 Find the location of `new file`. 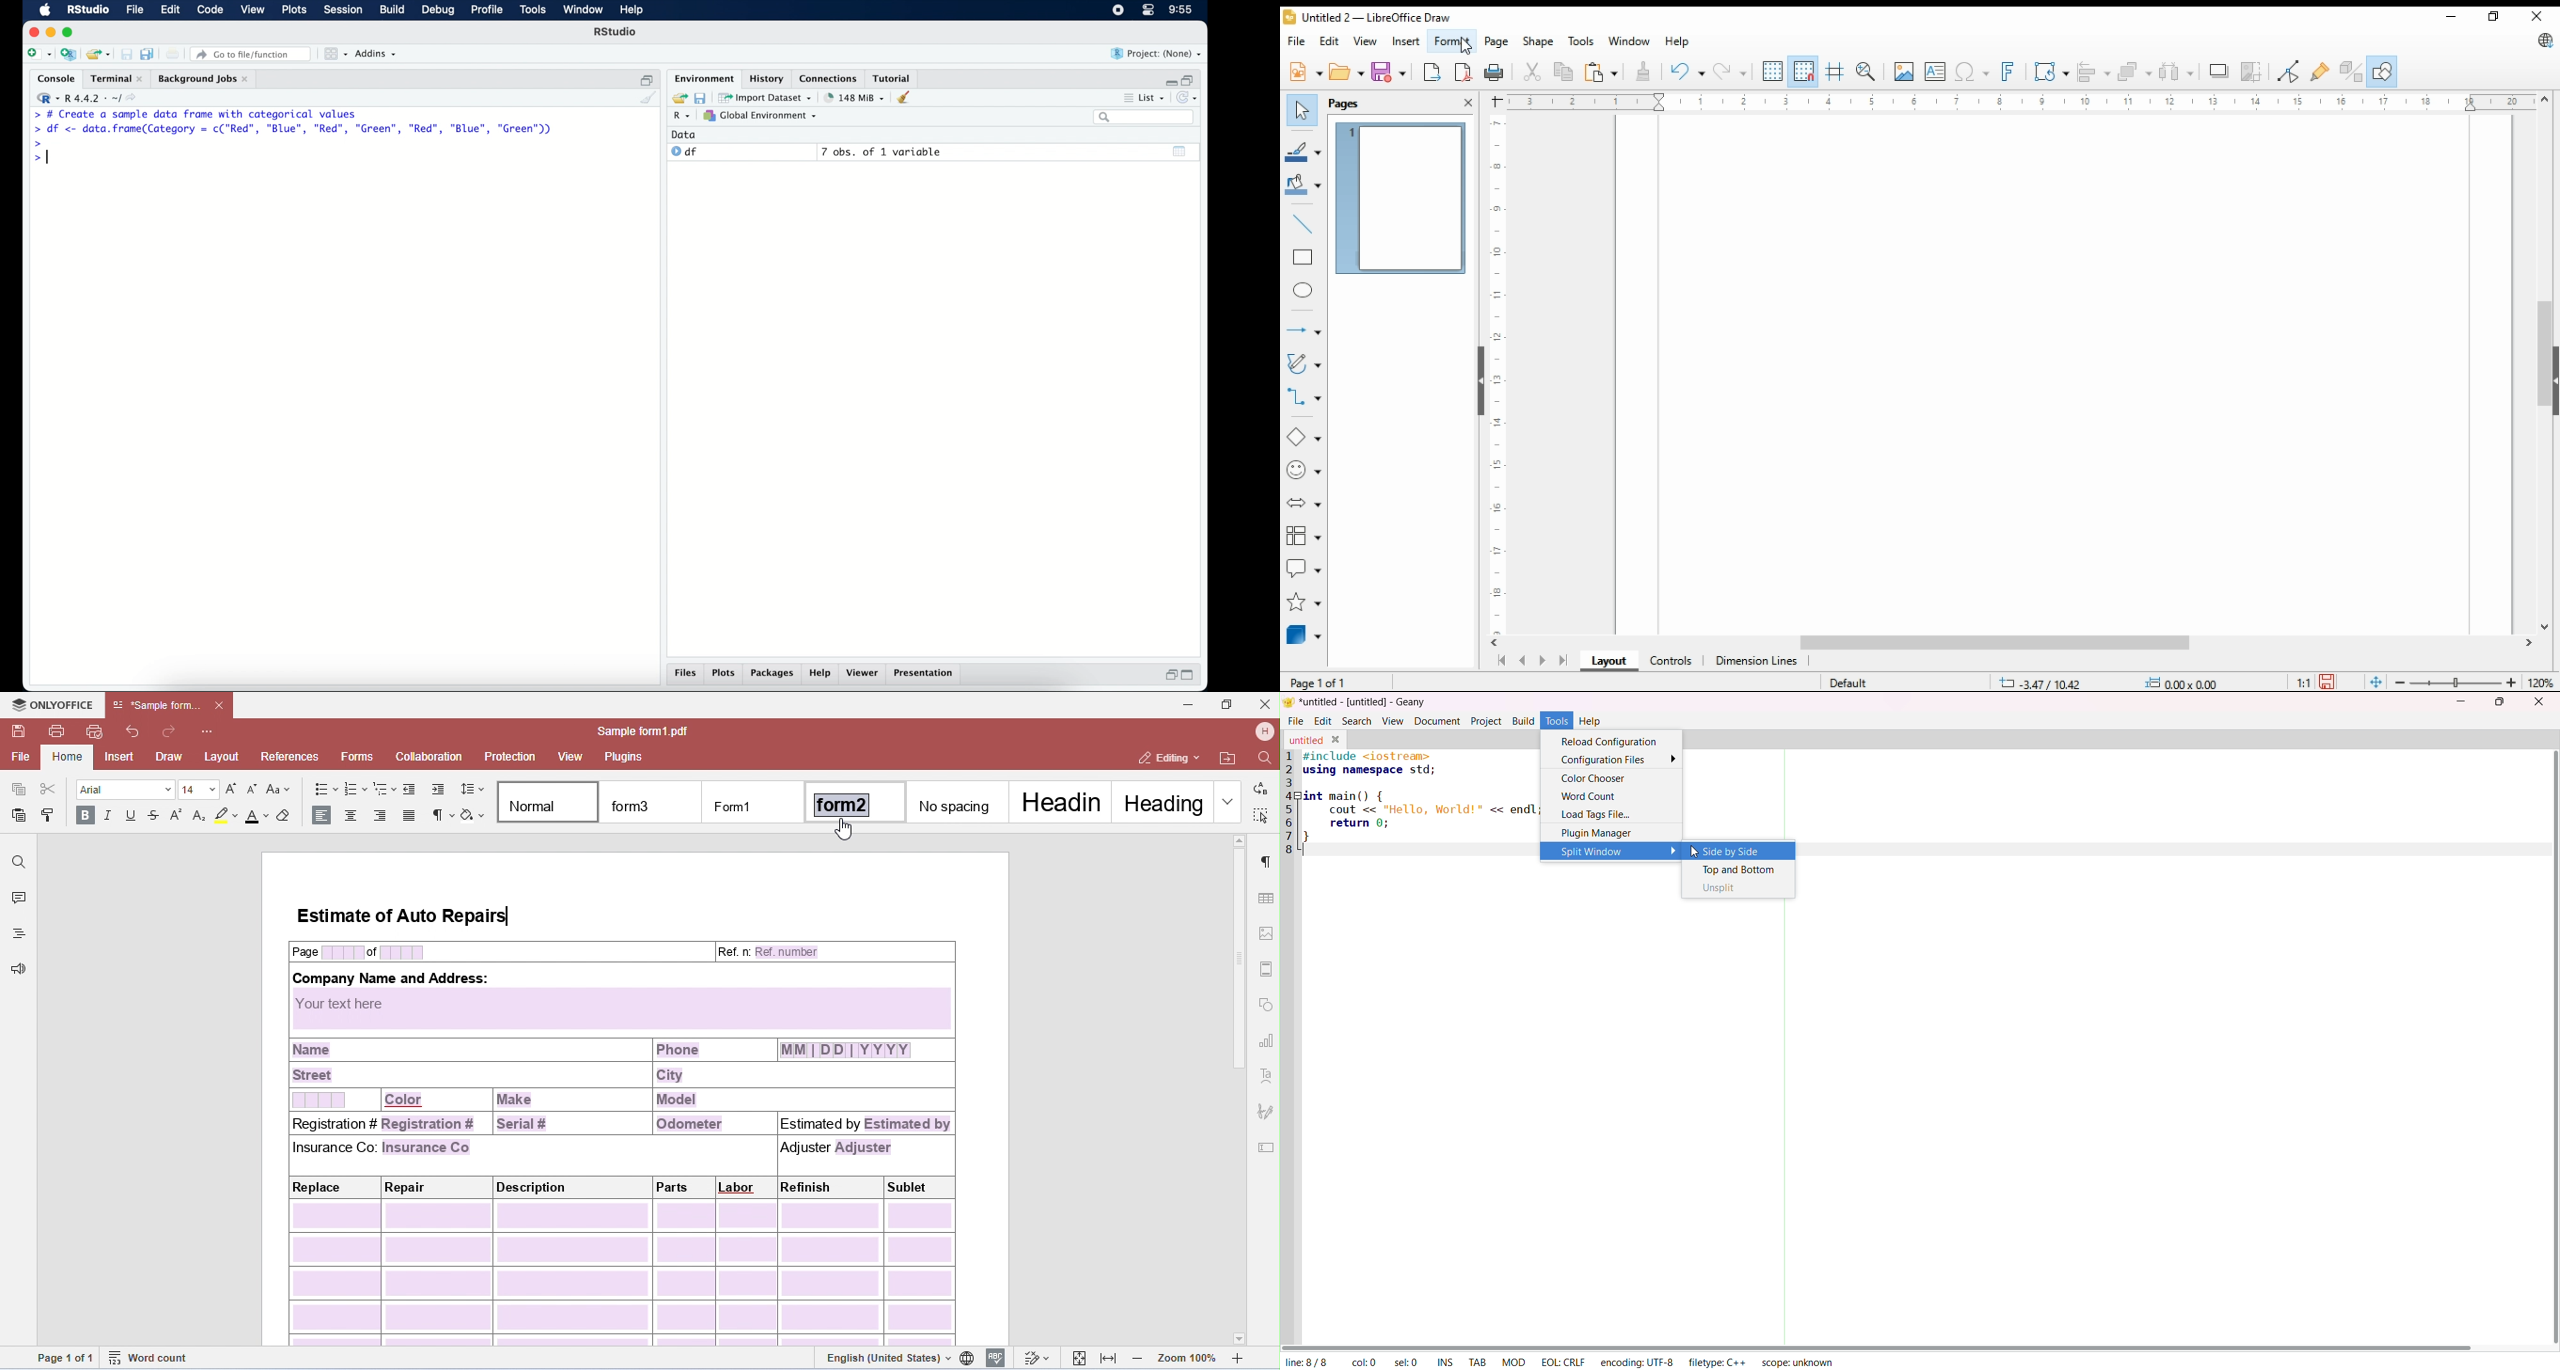

new file is located at coordinates (38, 53).